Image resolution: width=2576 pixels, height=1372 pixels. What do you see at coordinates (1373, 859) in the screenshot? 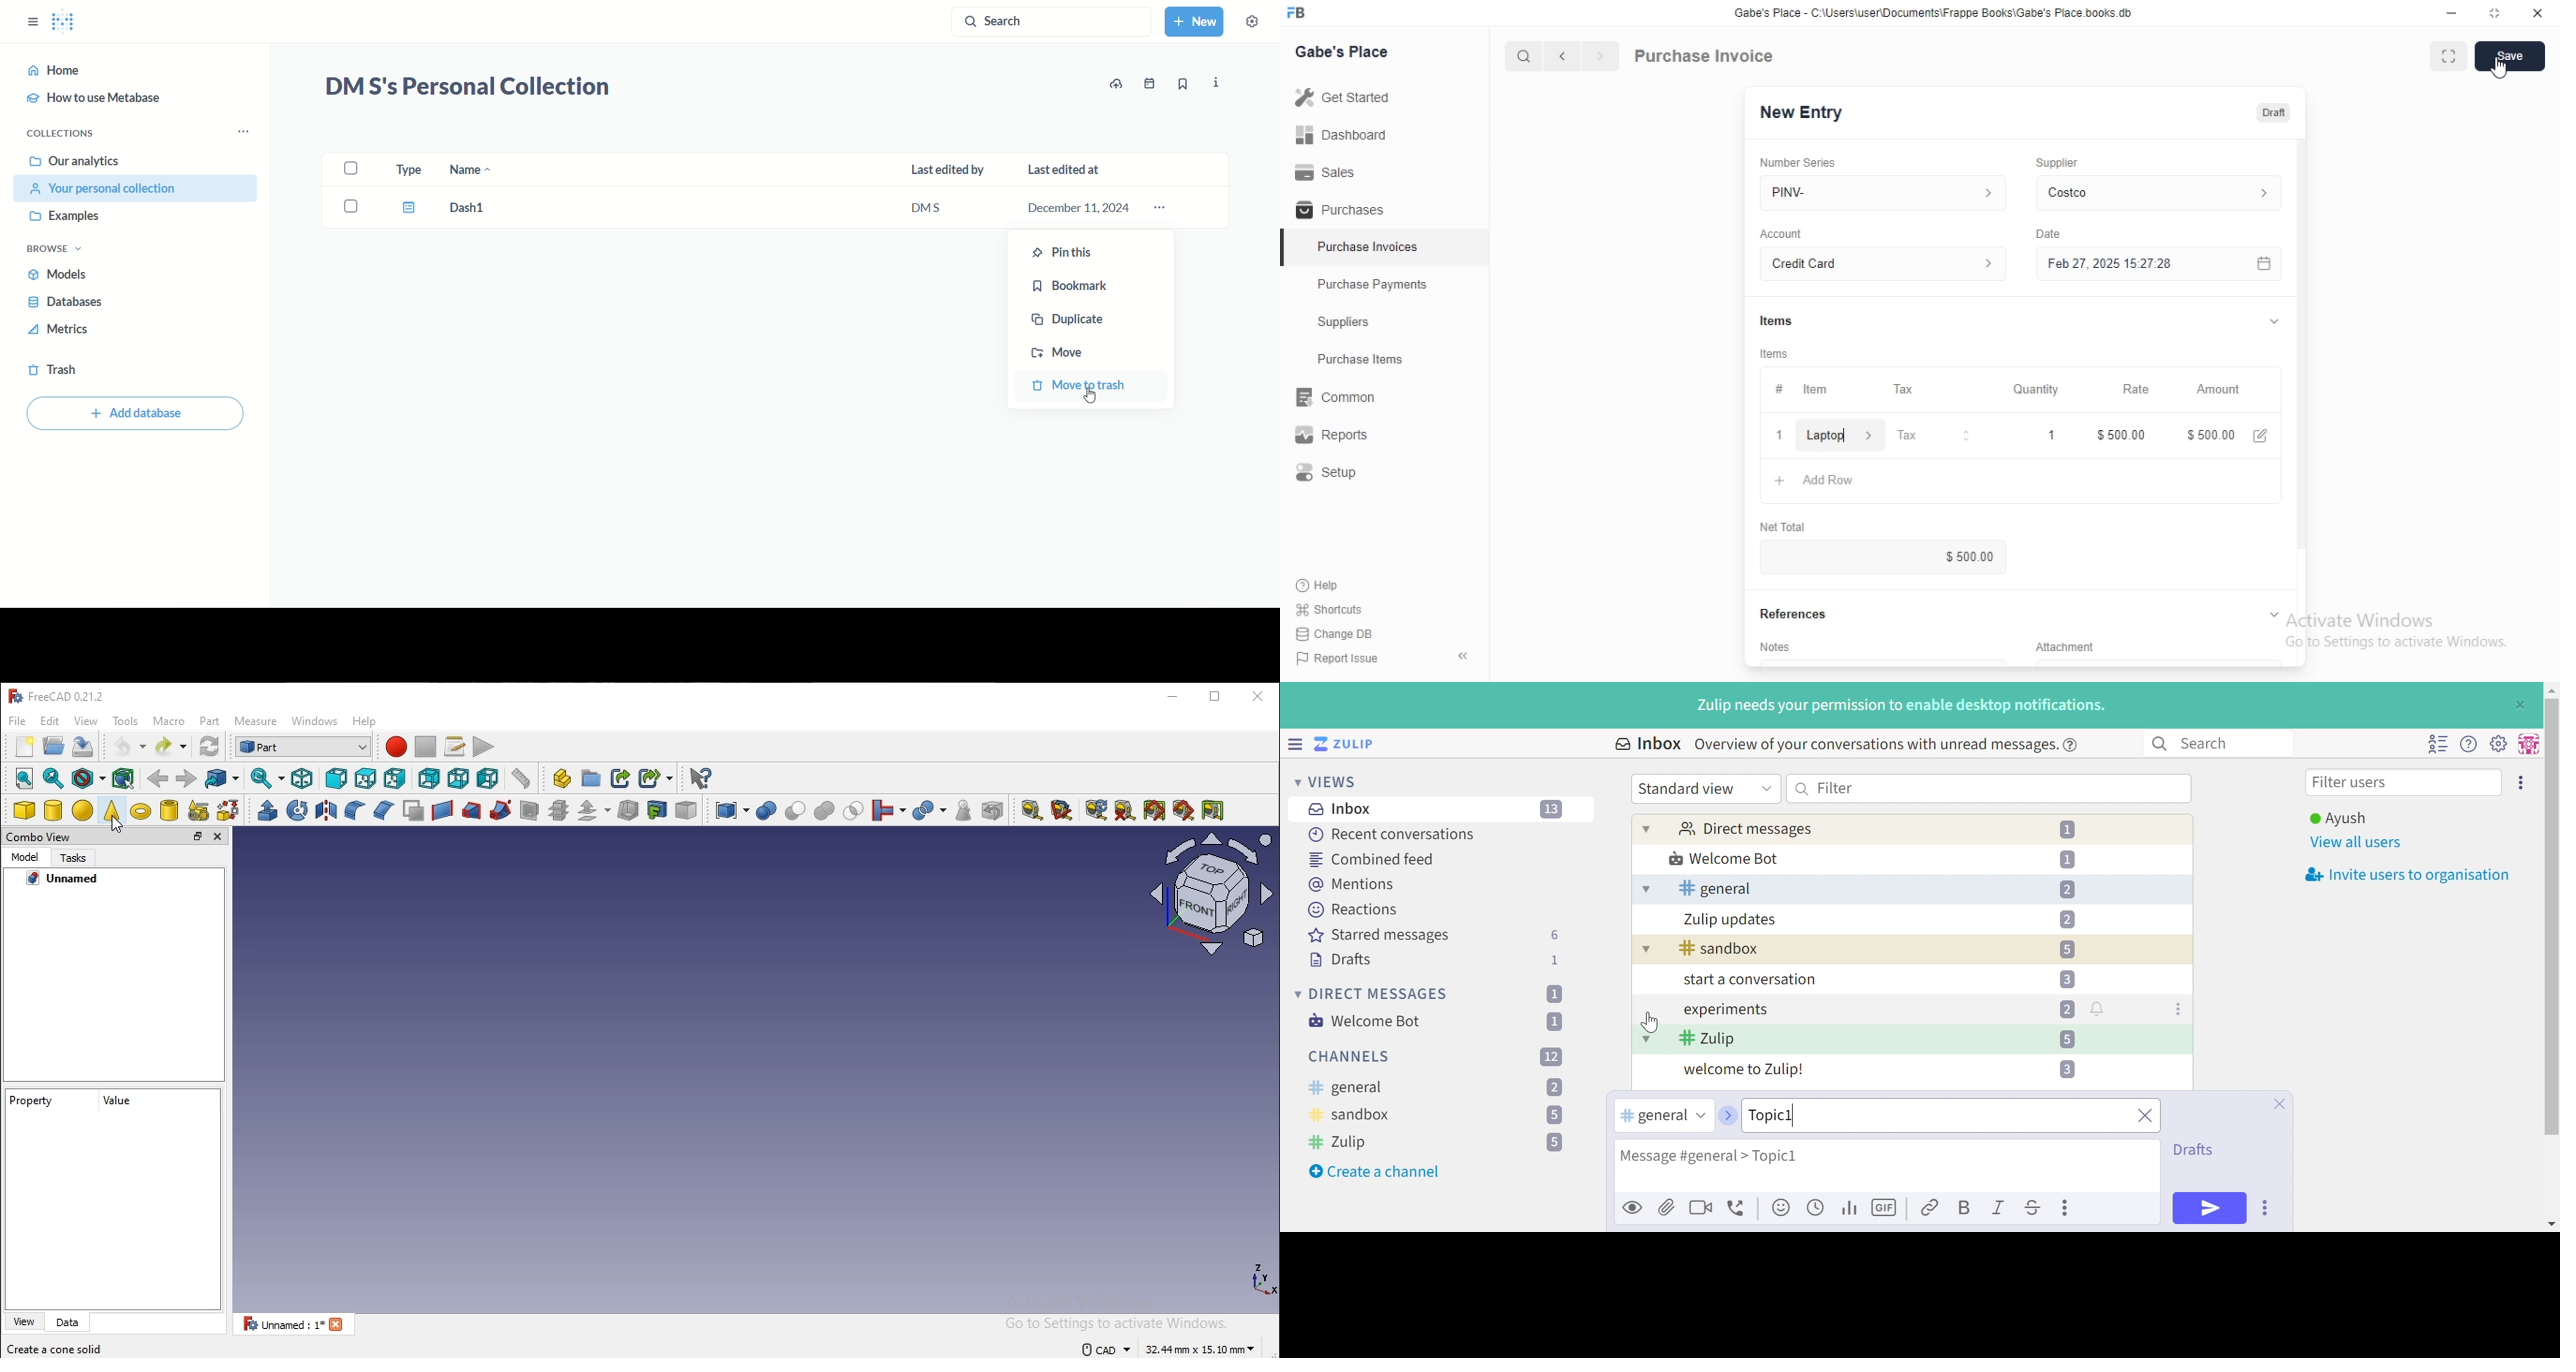
I see `Combined feed` at bounding box center [1373, 859].